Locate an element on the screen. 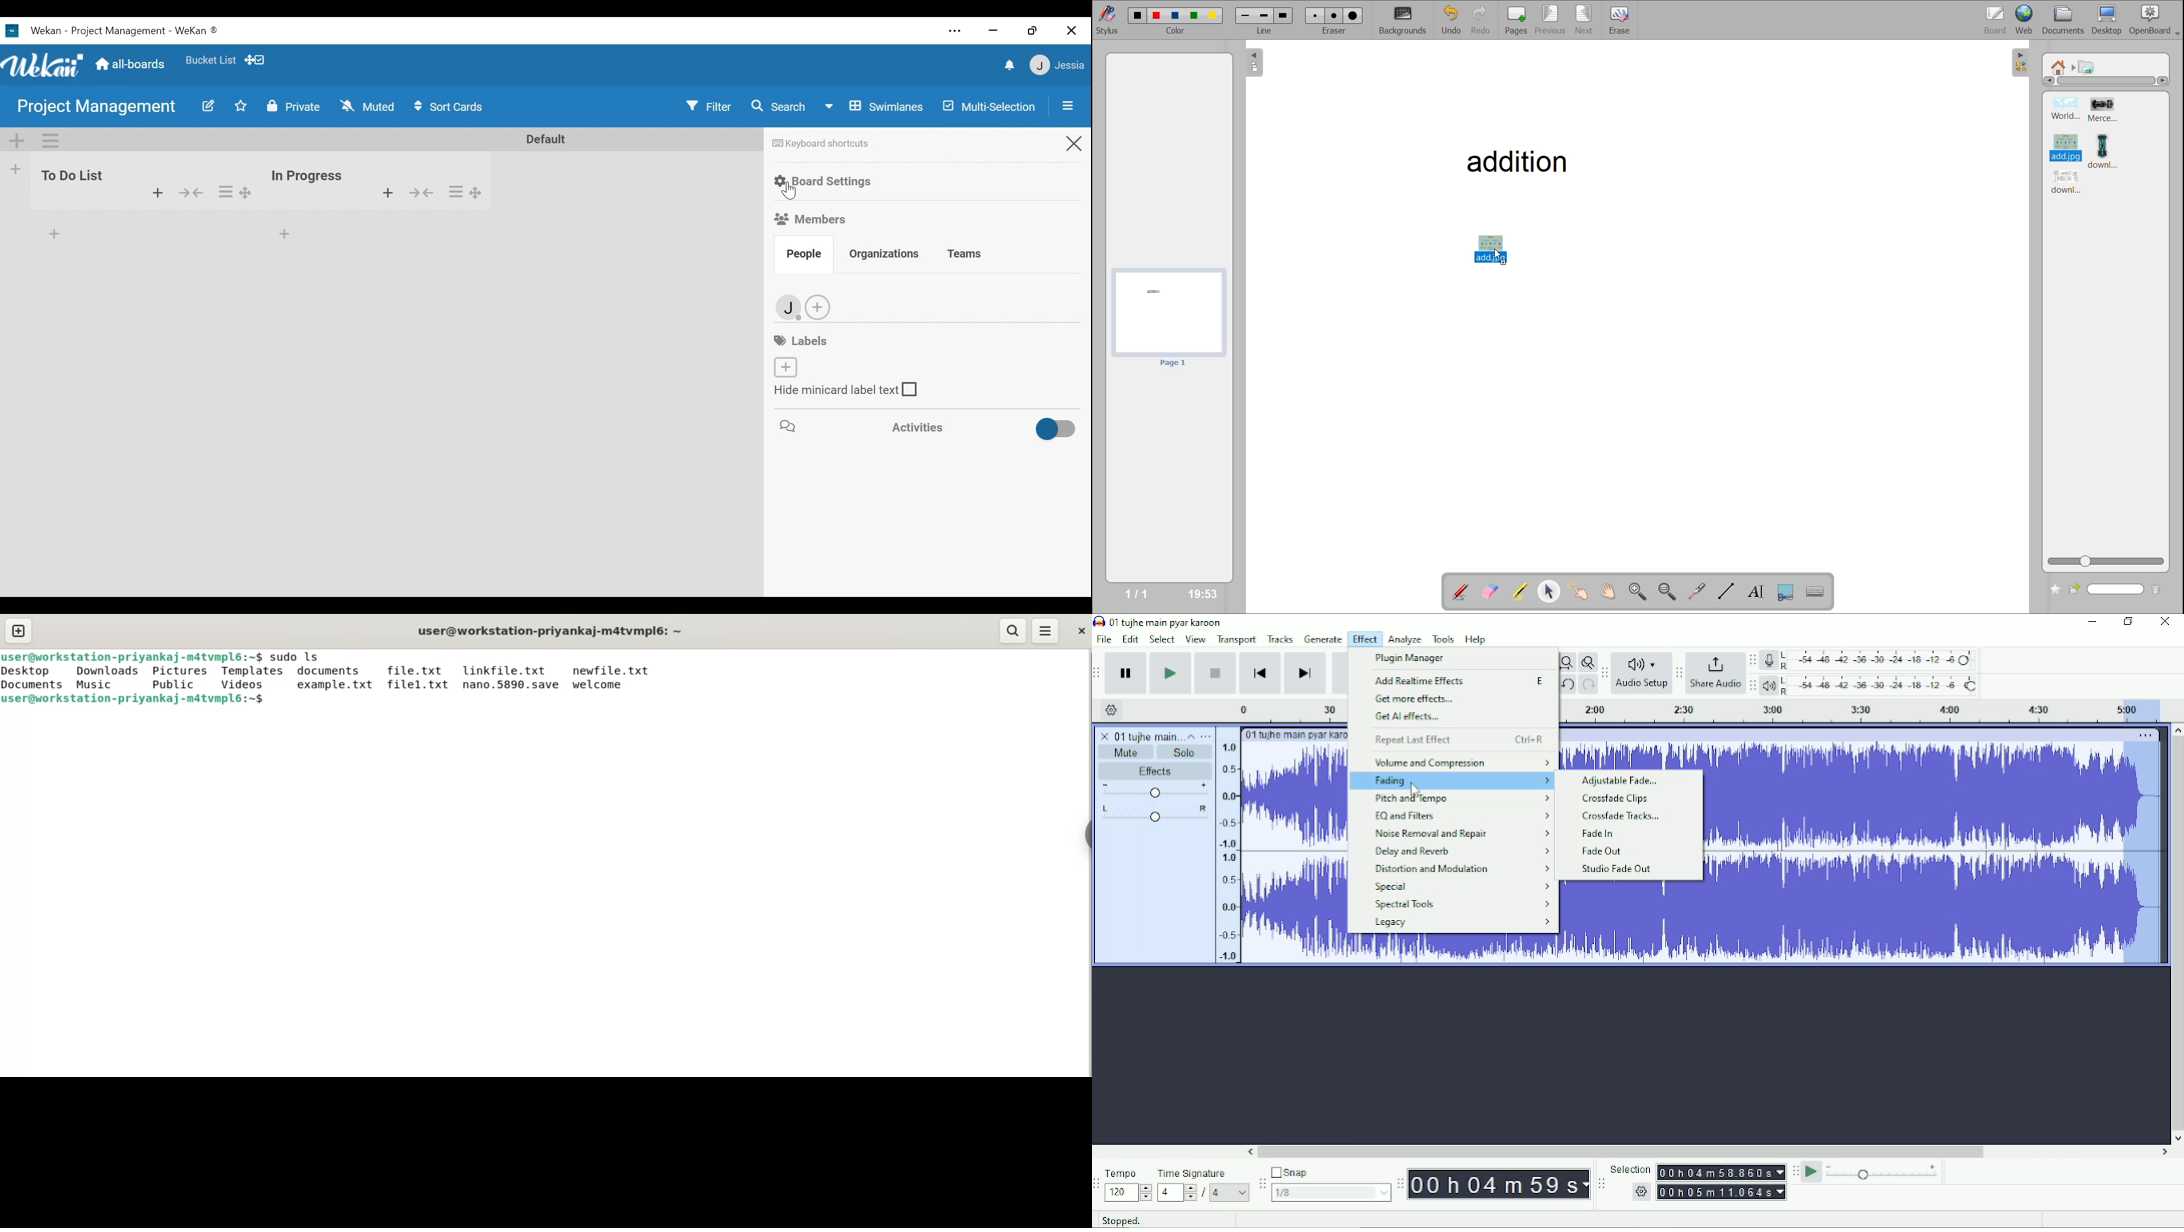 The image size is (2184, 1232). Playback speed is located at coordinates (1886, 1172).